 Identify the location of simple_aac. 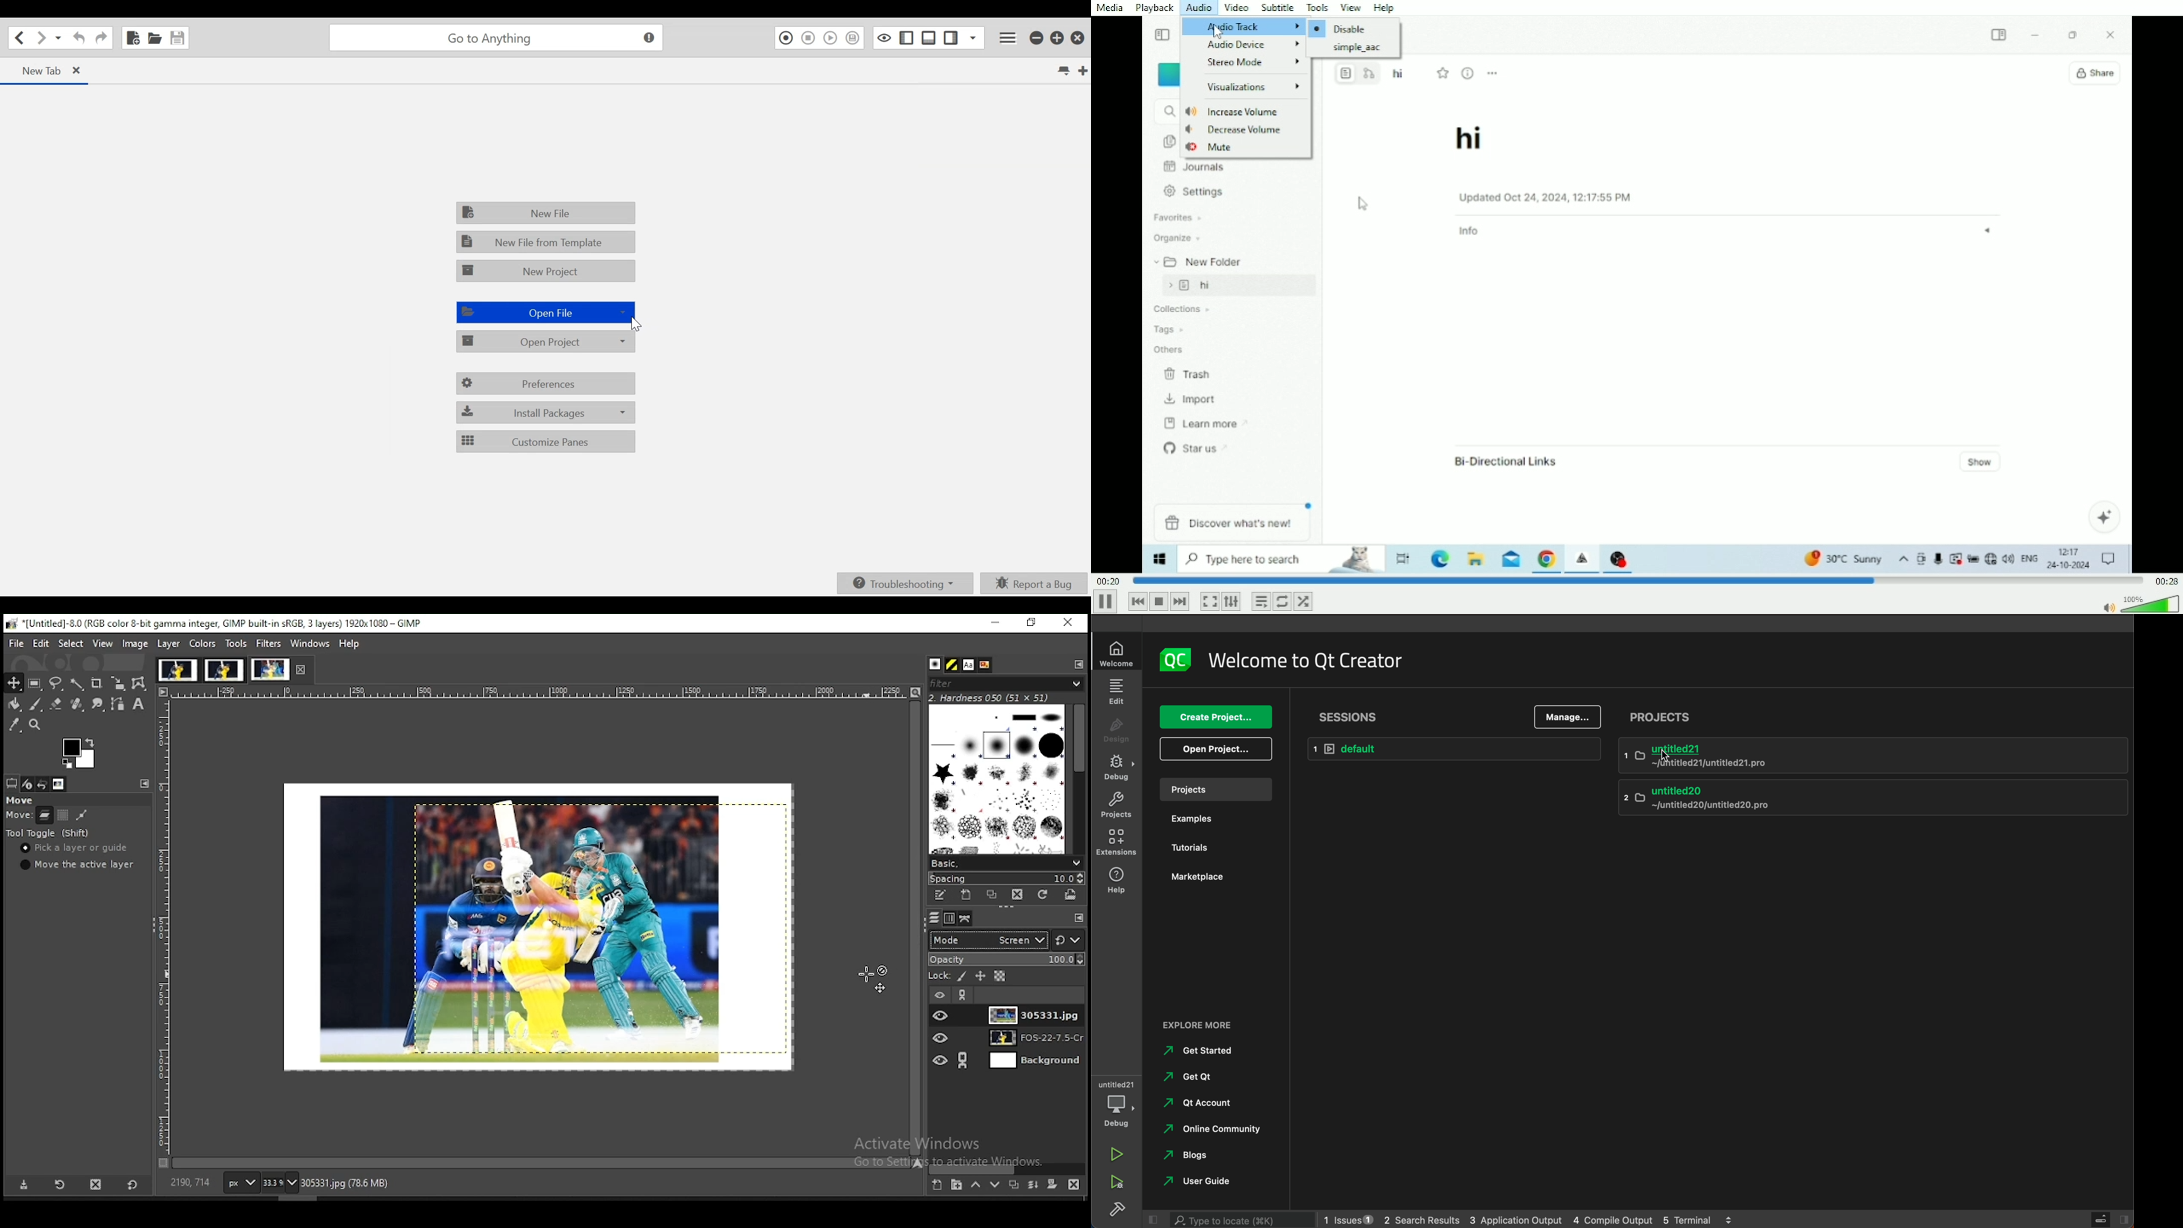
(1358, 48).